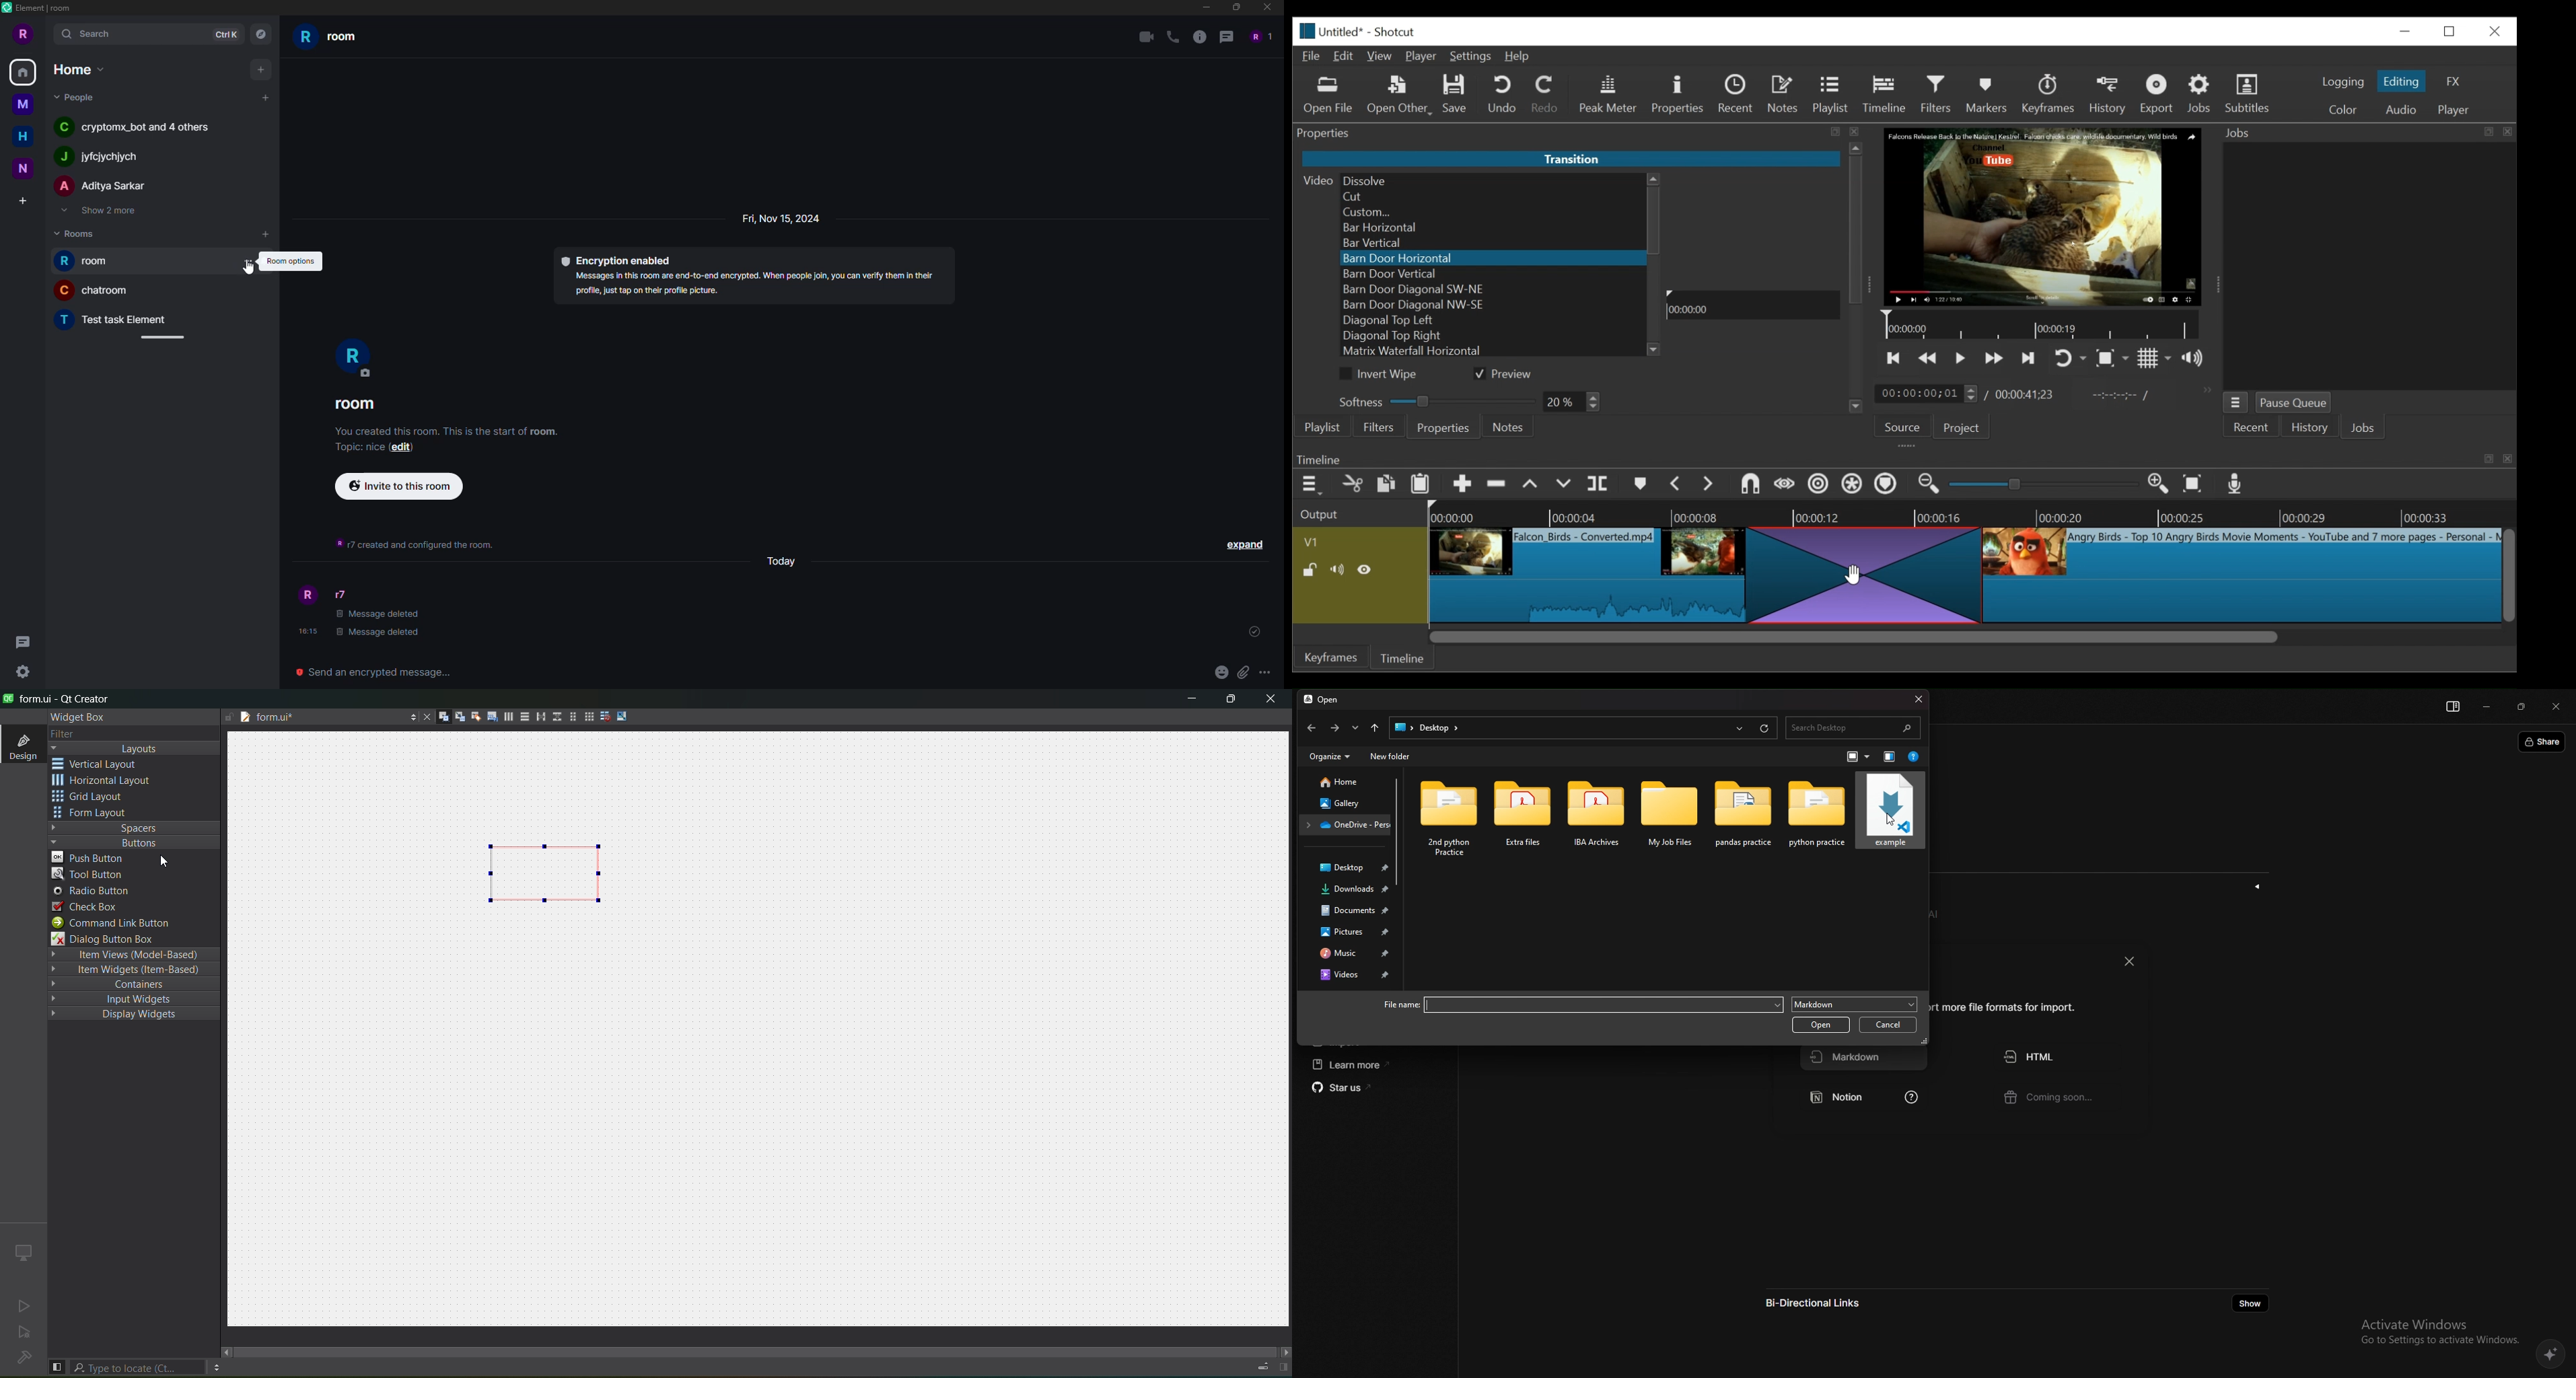 The image size is (2576, 1400). What do you see at coordinates (381, 614) in the screenshot?
I see `message deleted` at bounding box center [381, 614].